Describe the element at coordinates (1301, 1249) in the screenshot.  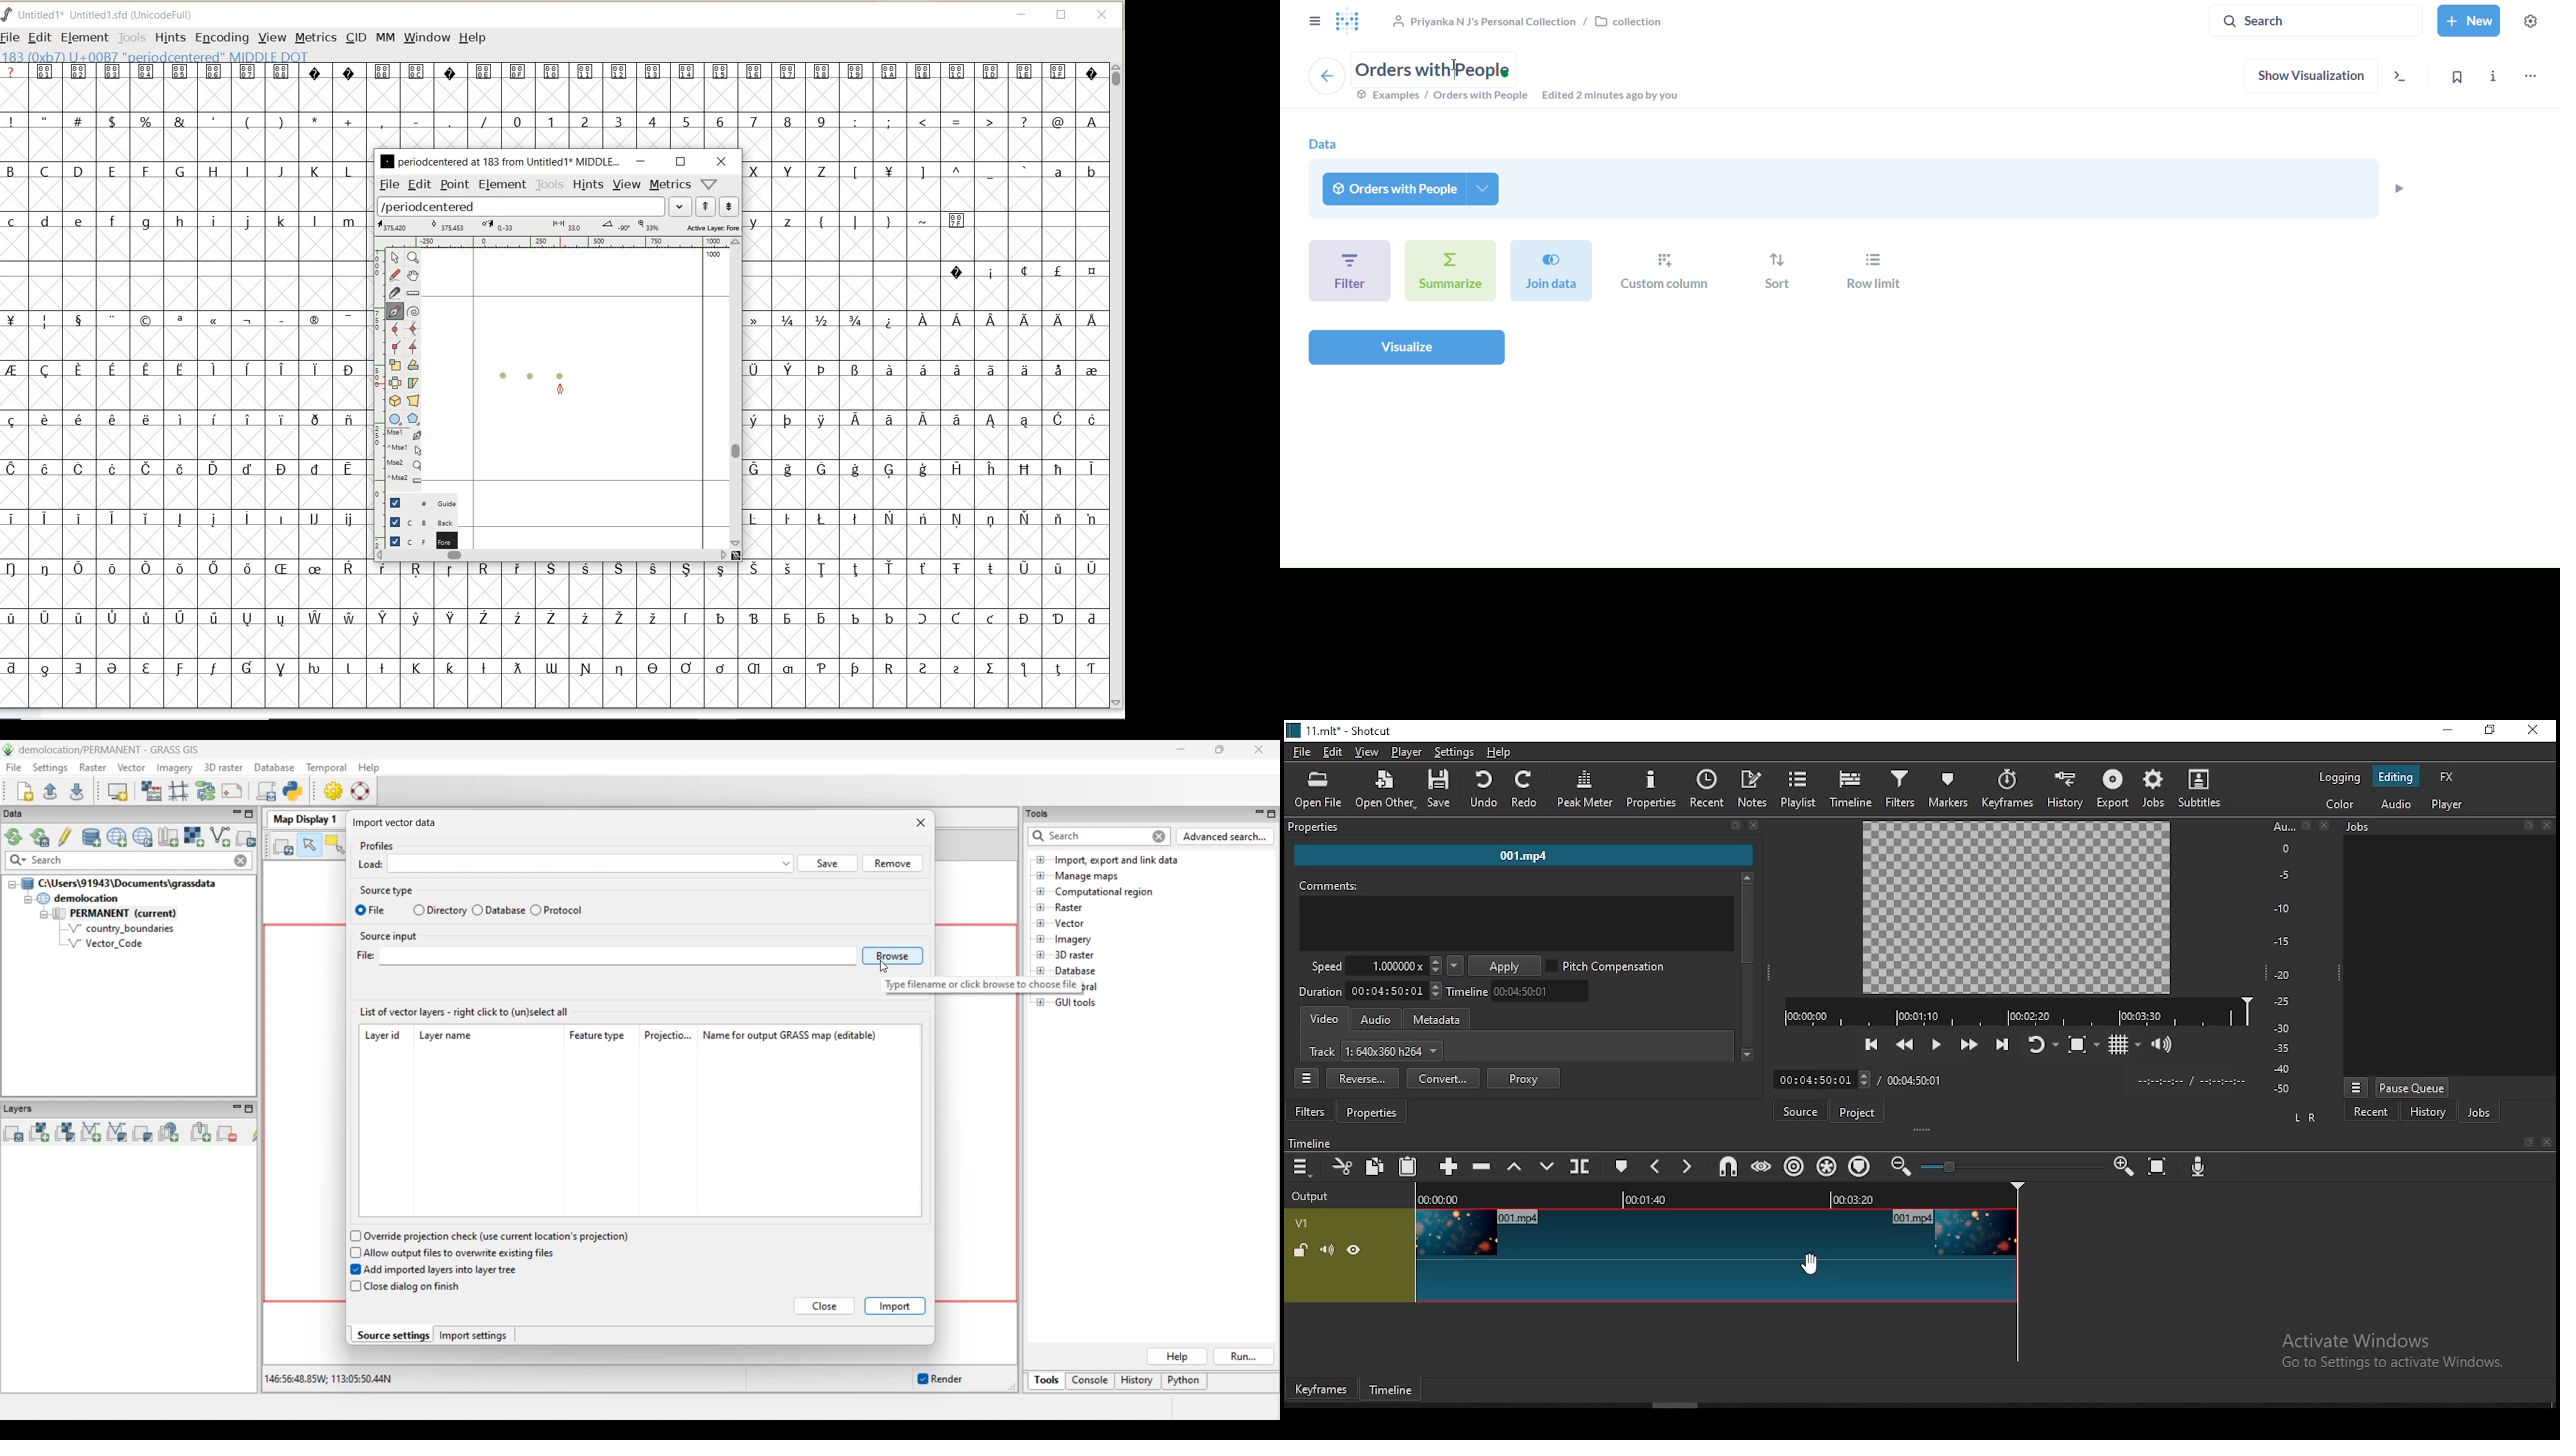
I see `(un)lock` at that location.